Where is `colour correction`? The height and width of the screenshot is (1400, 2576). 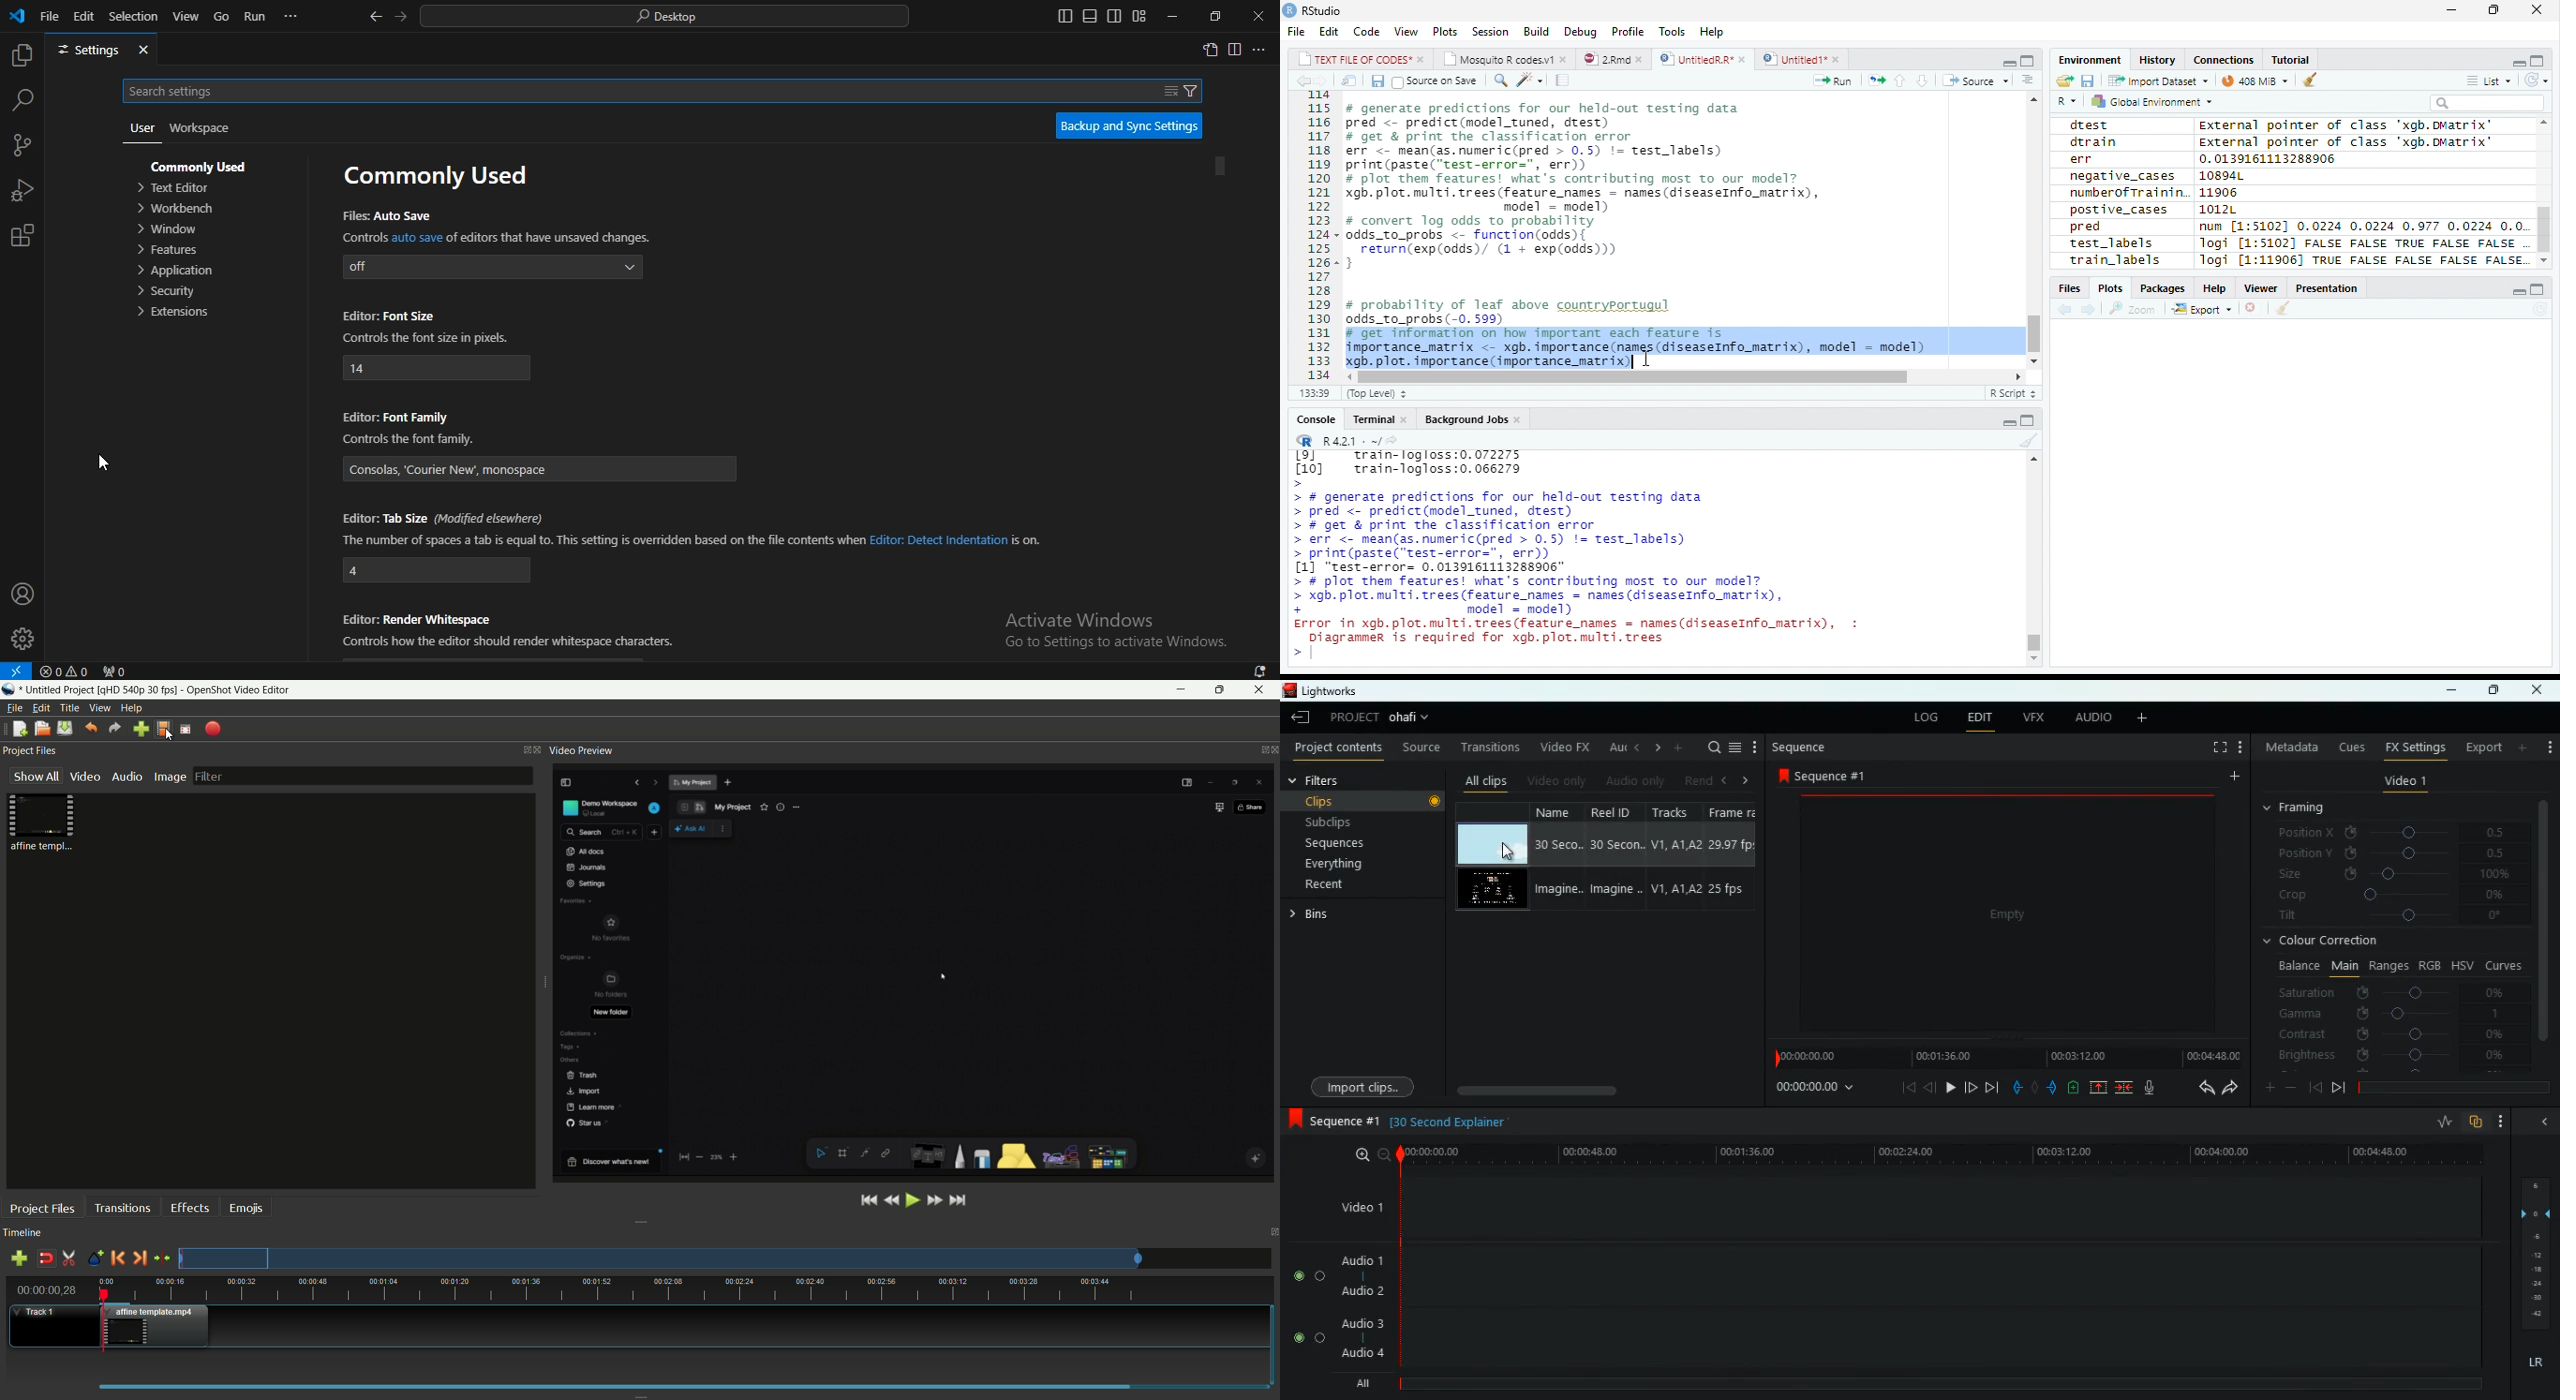
colour correction is located at coordinates (2329, 942).